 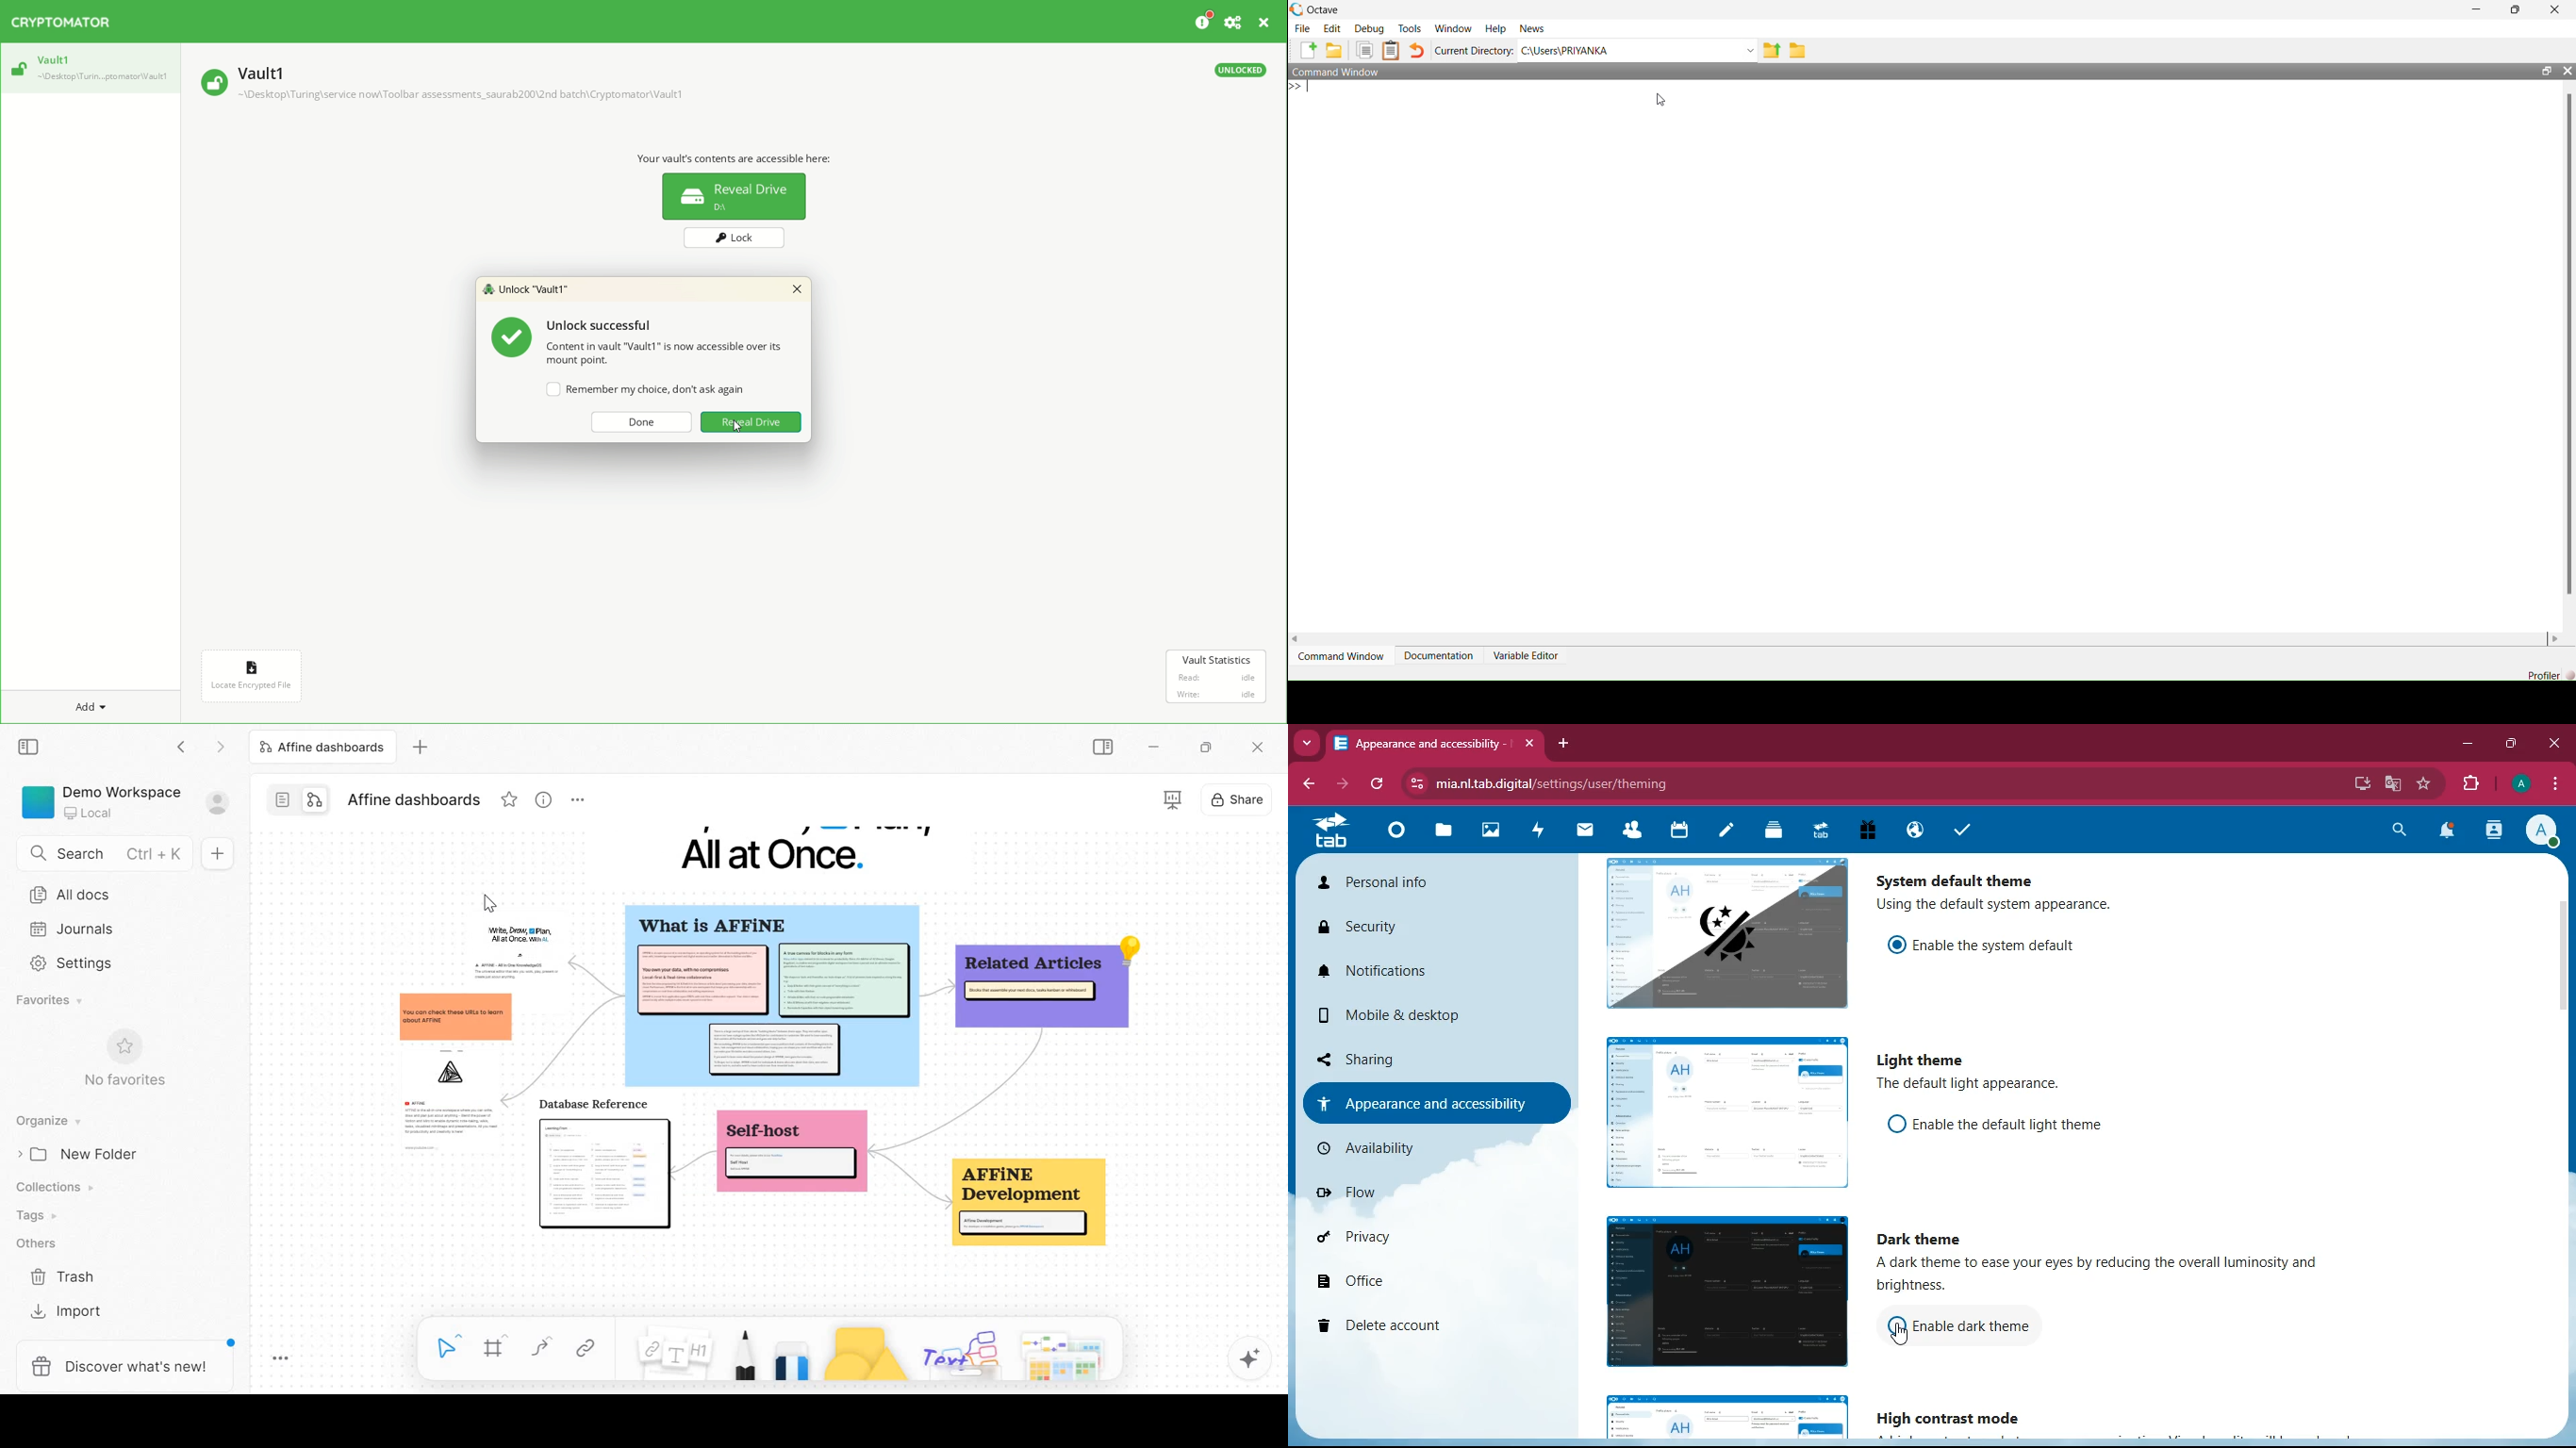 What do you see at coordinates (642, 390) in the screenshot?
I see `Checkbox` at bounding box center [642, 390].